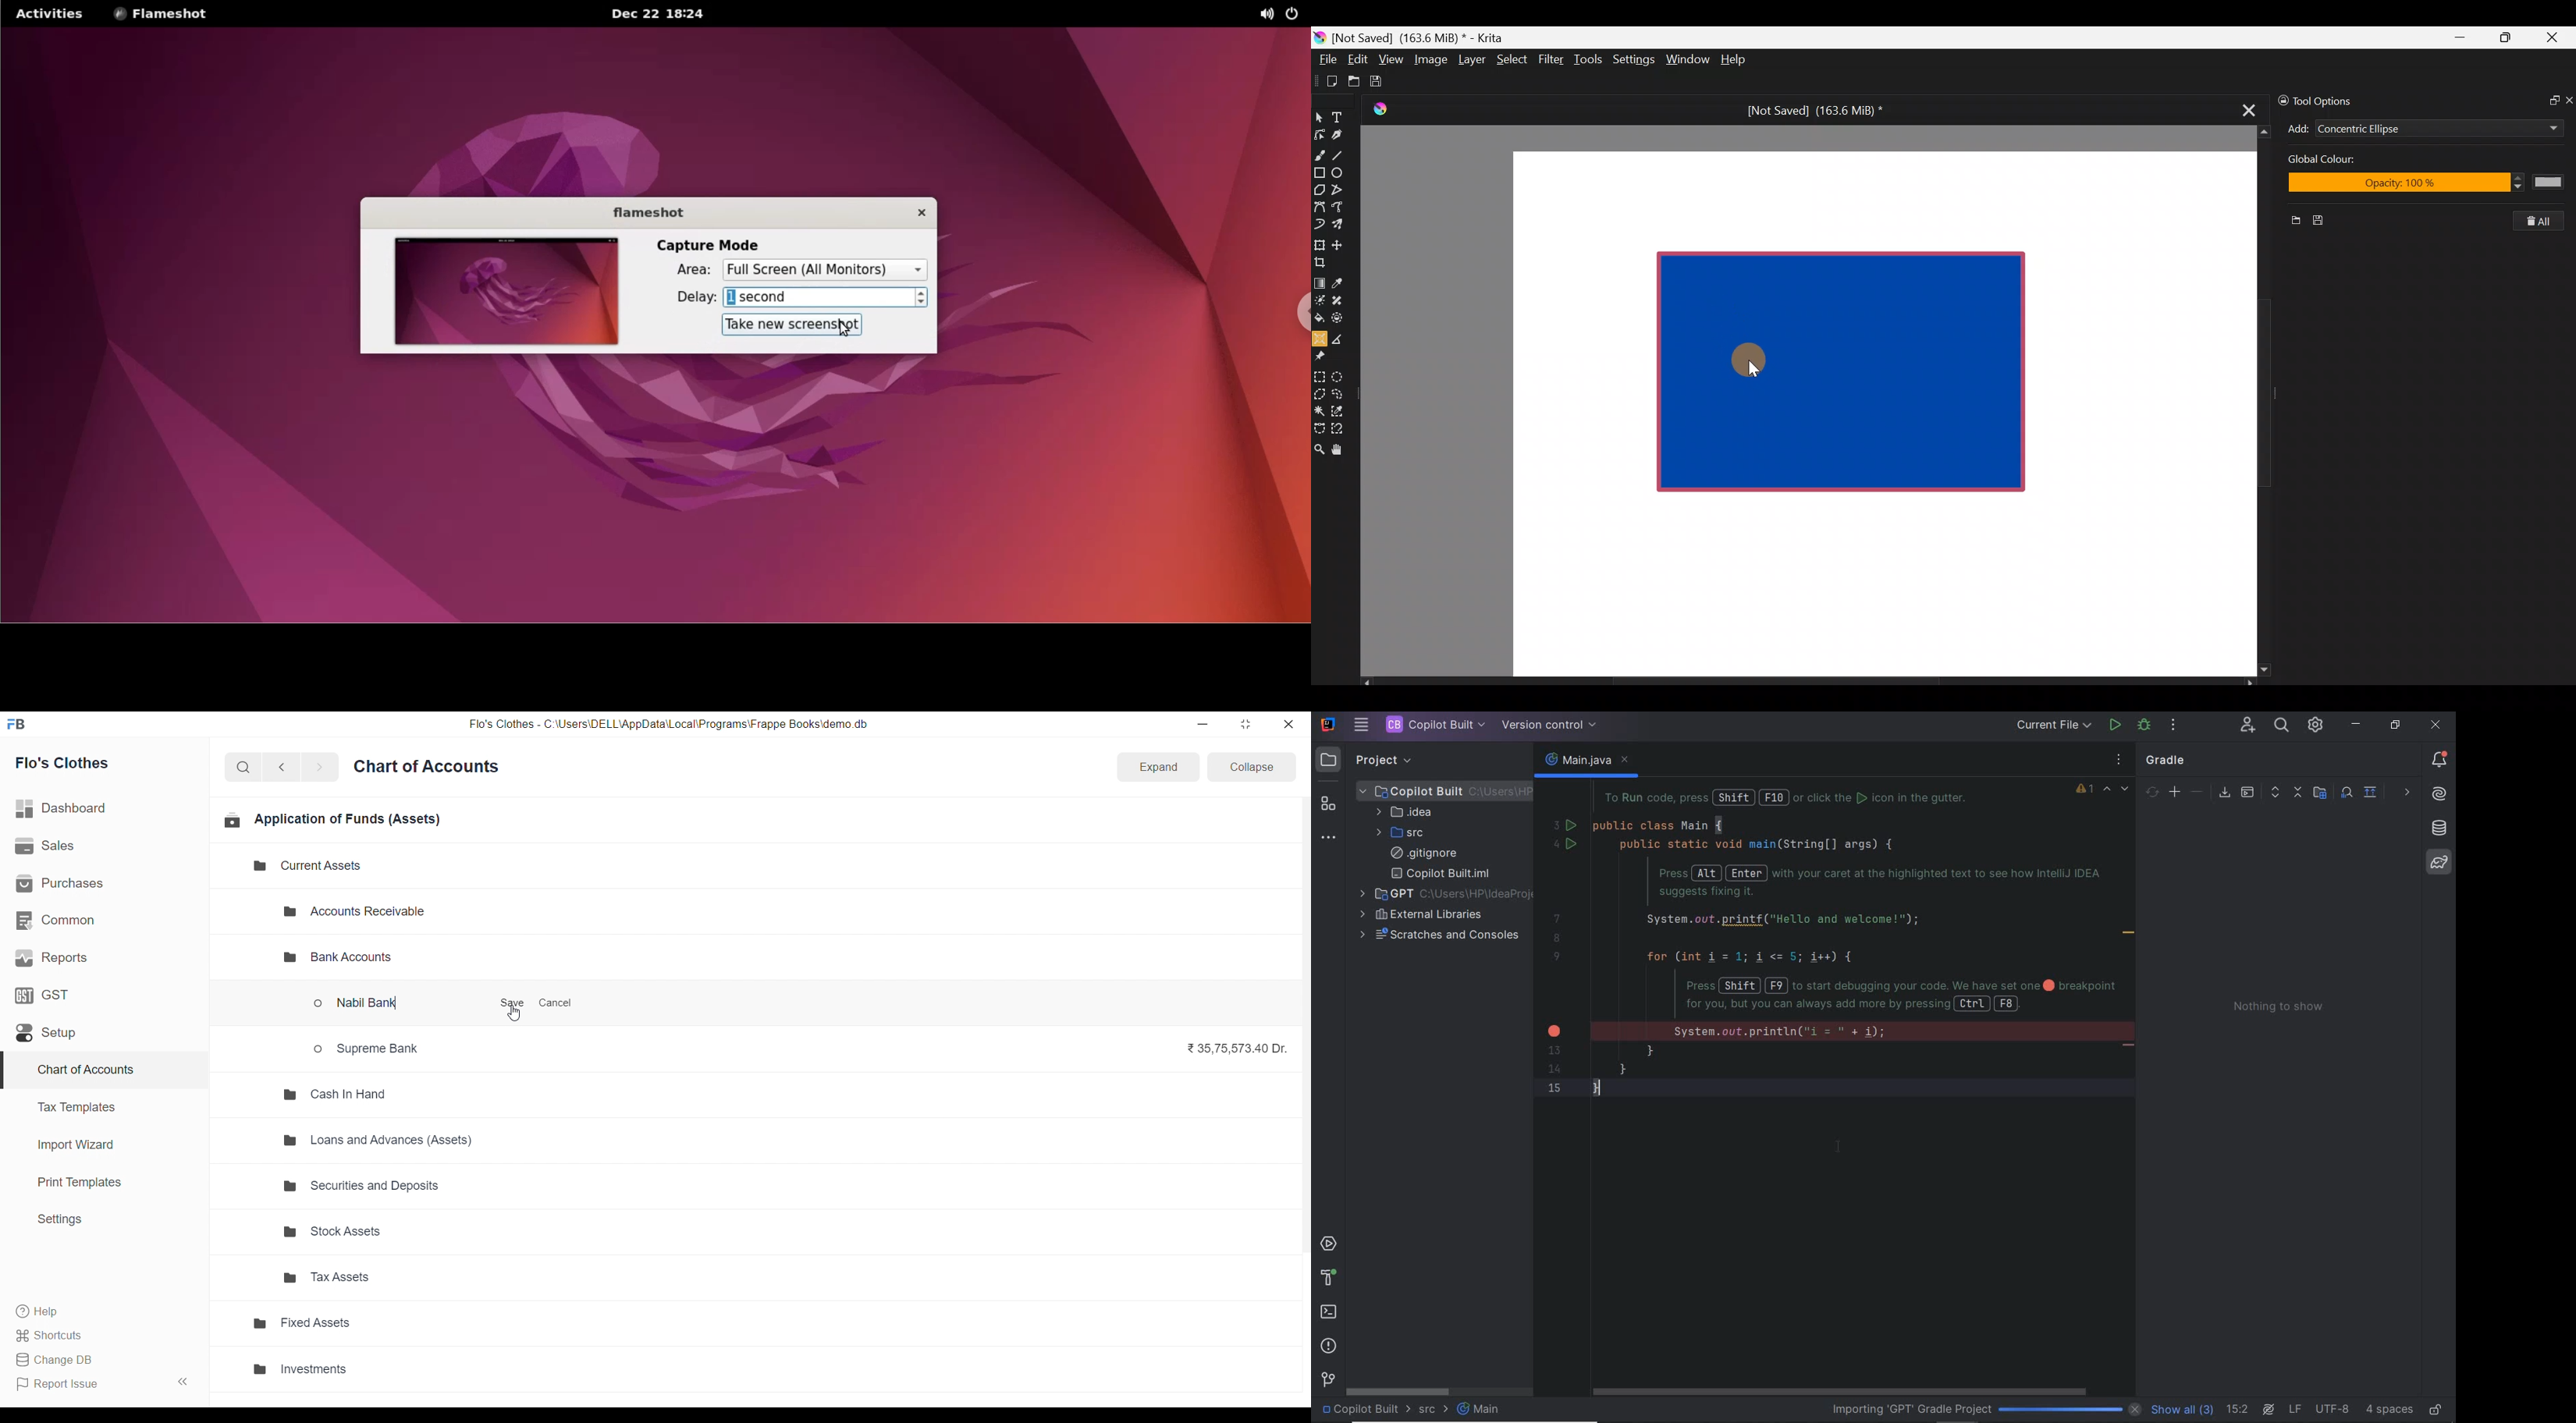 The height and width of the screenshot is (1428, 2576). What do you see at coordinates (1342, 281) in the screenshot?
I see `Sample a colour from the image/current layer` at bounding box center [1342, 281].